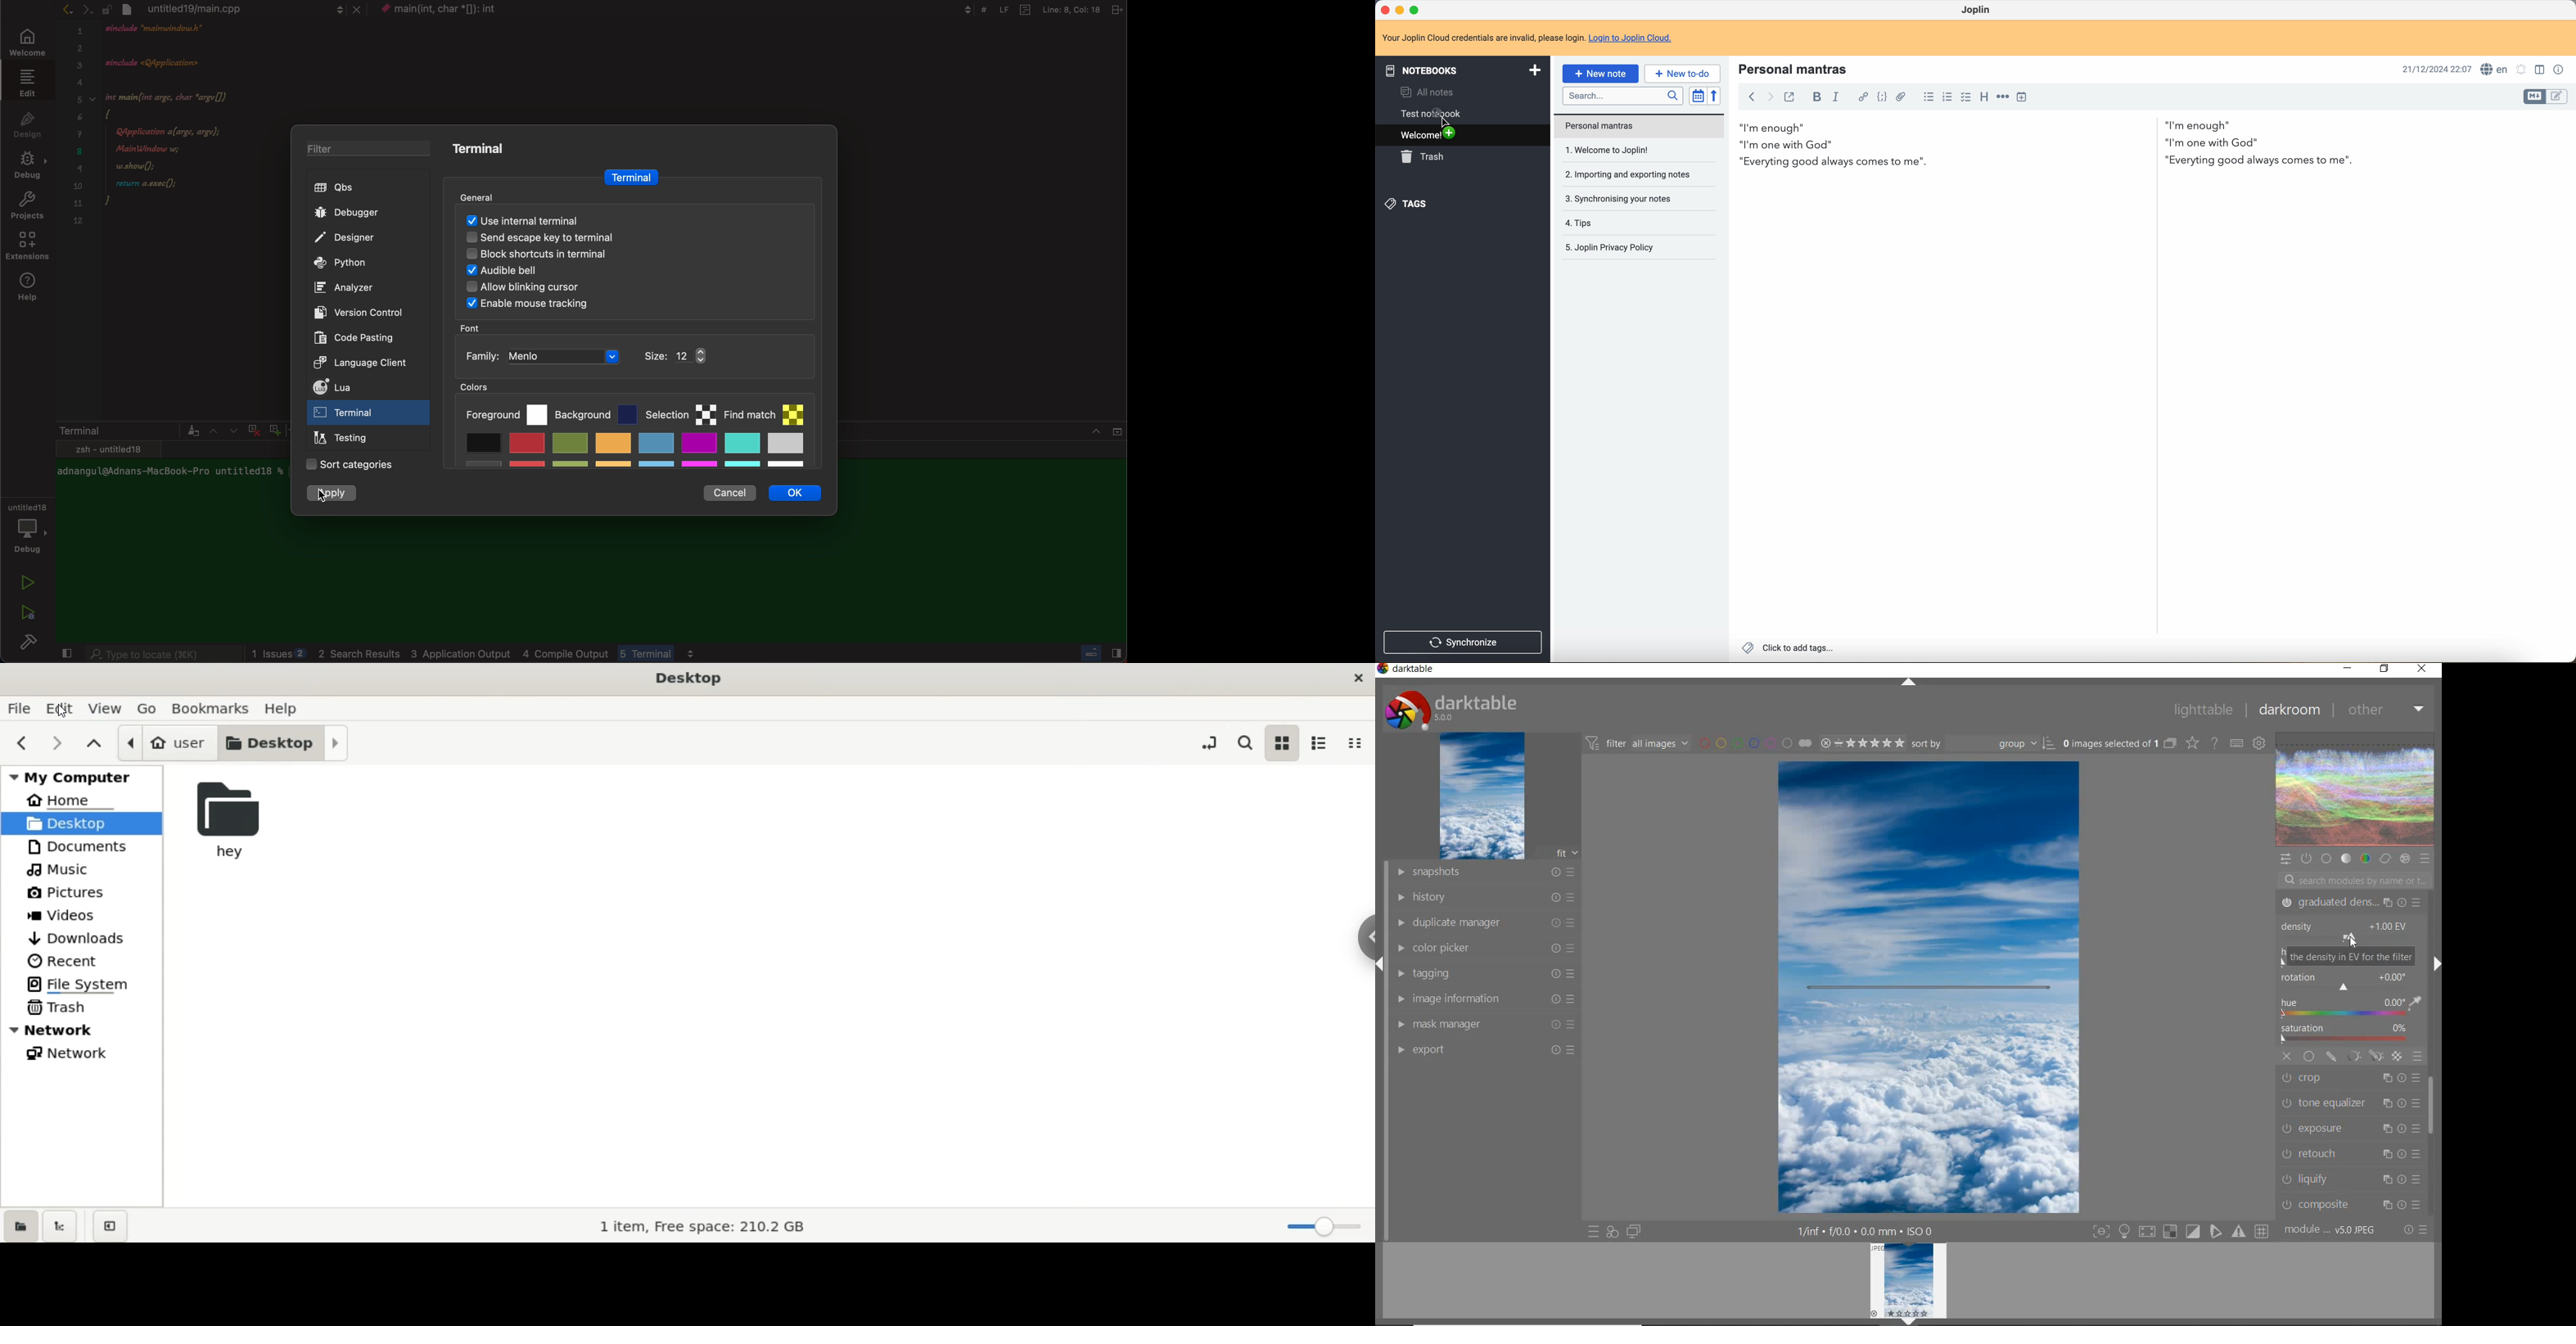 The width and height of the screenshot is (2576, 1344). I want to click on QUICK ACCESS PANEL, so click(2285, 857).